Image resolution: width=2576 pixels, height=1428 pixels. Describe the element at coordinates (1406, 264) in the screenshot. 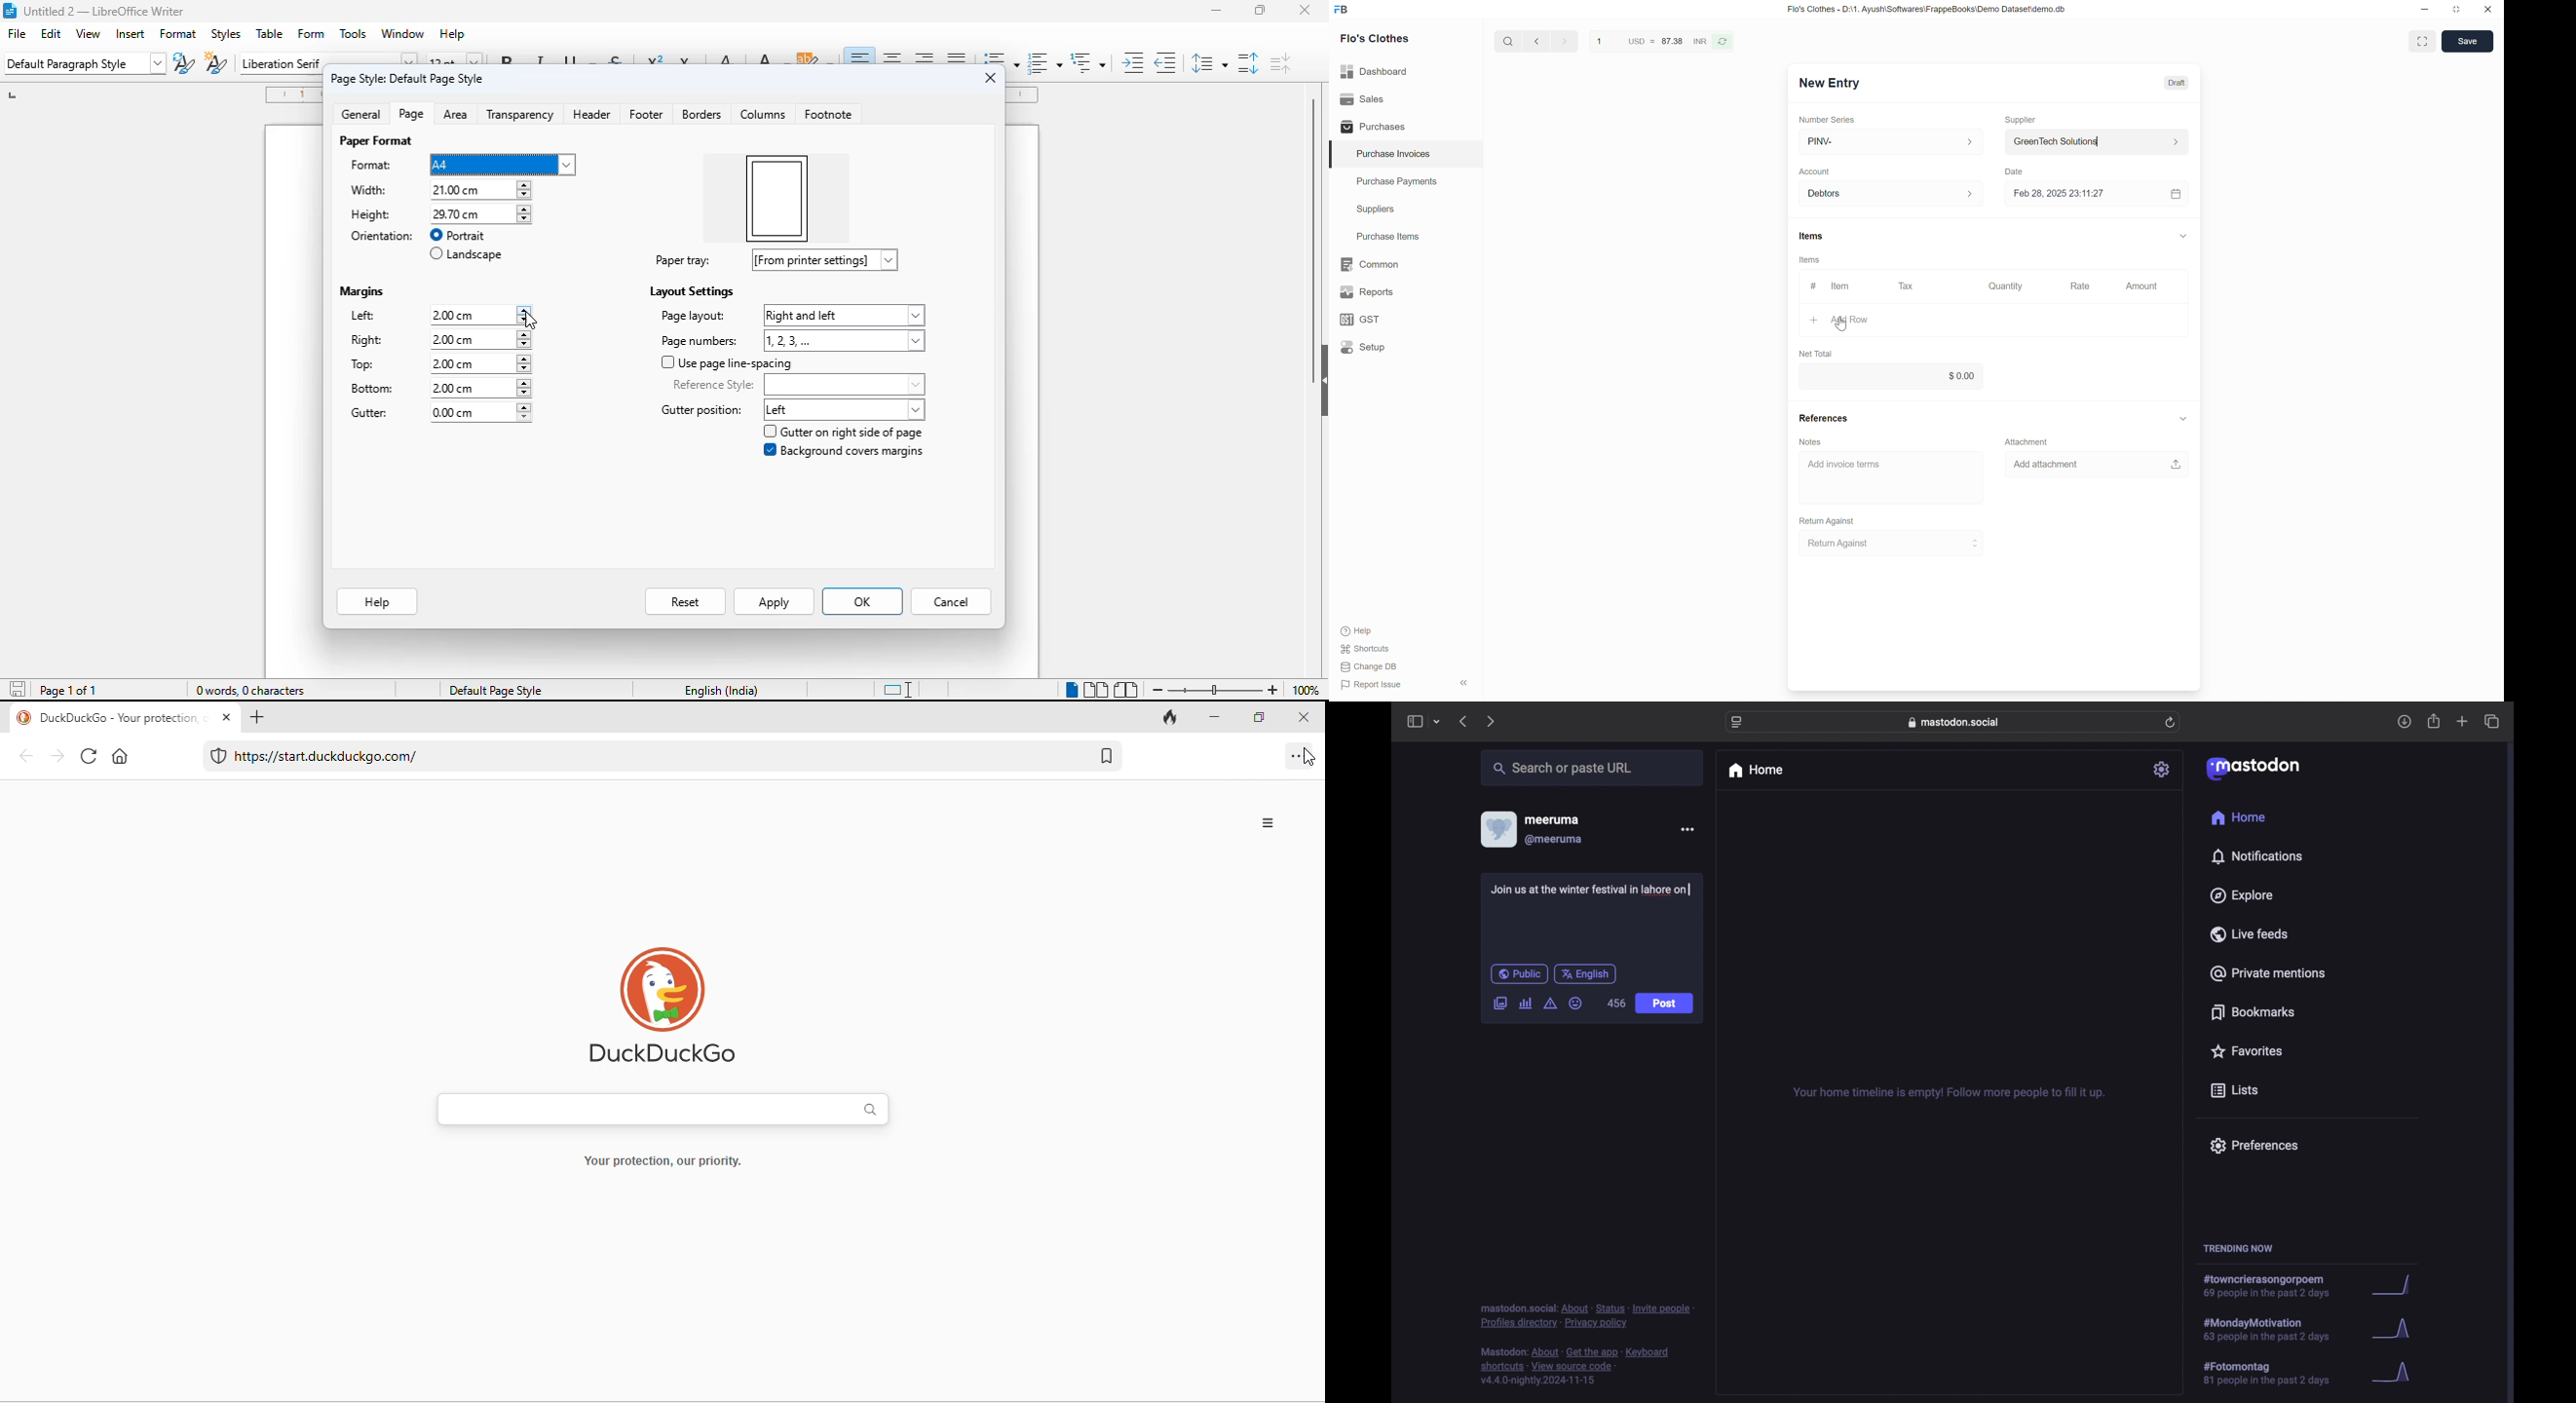

I see `Common` at that location.